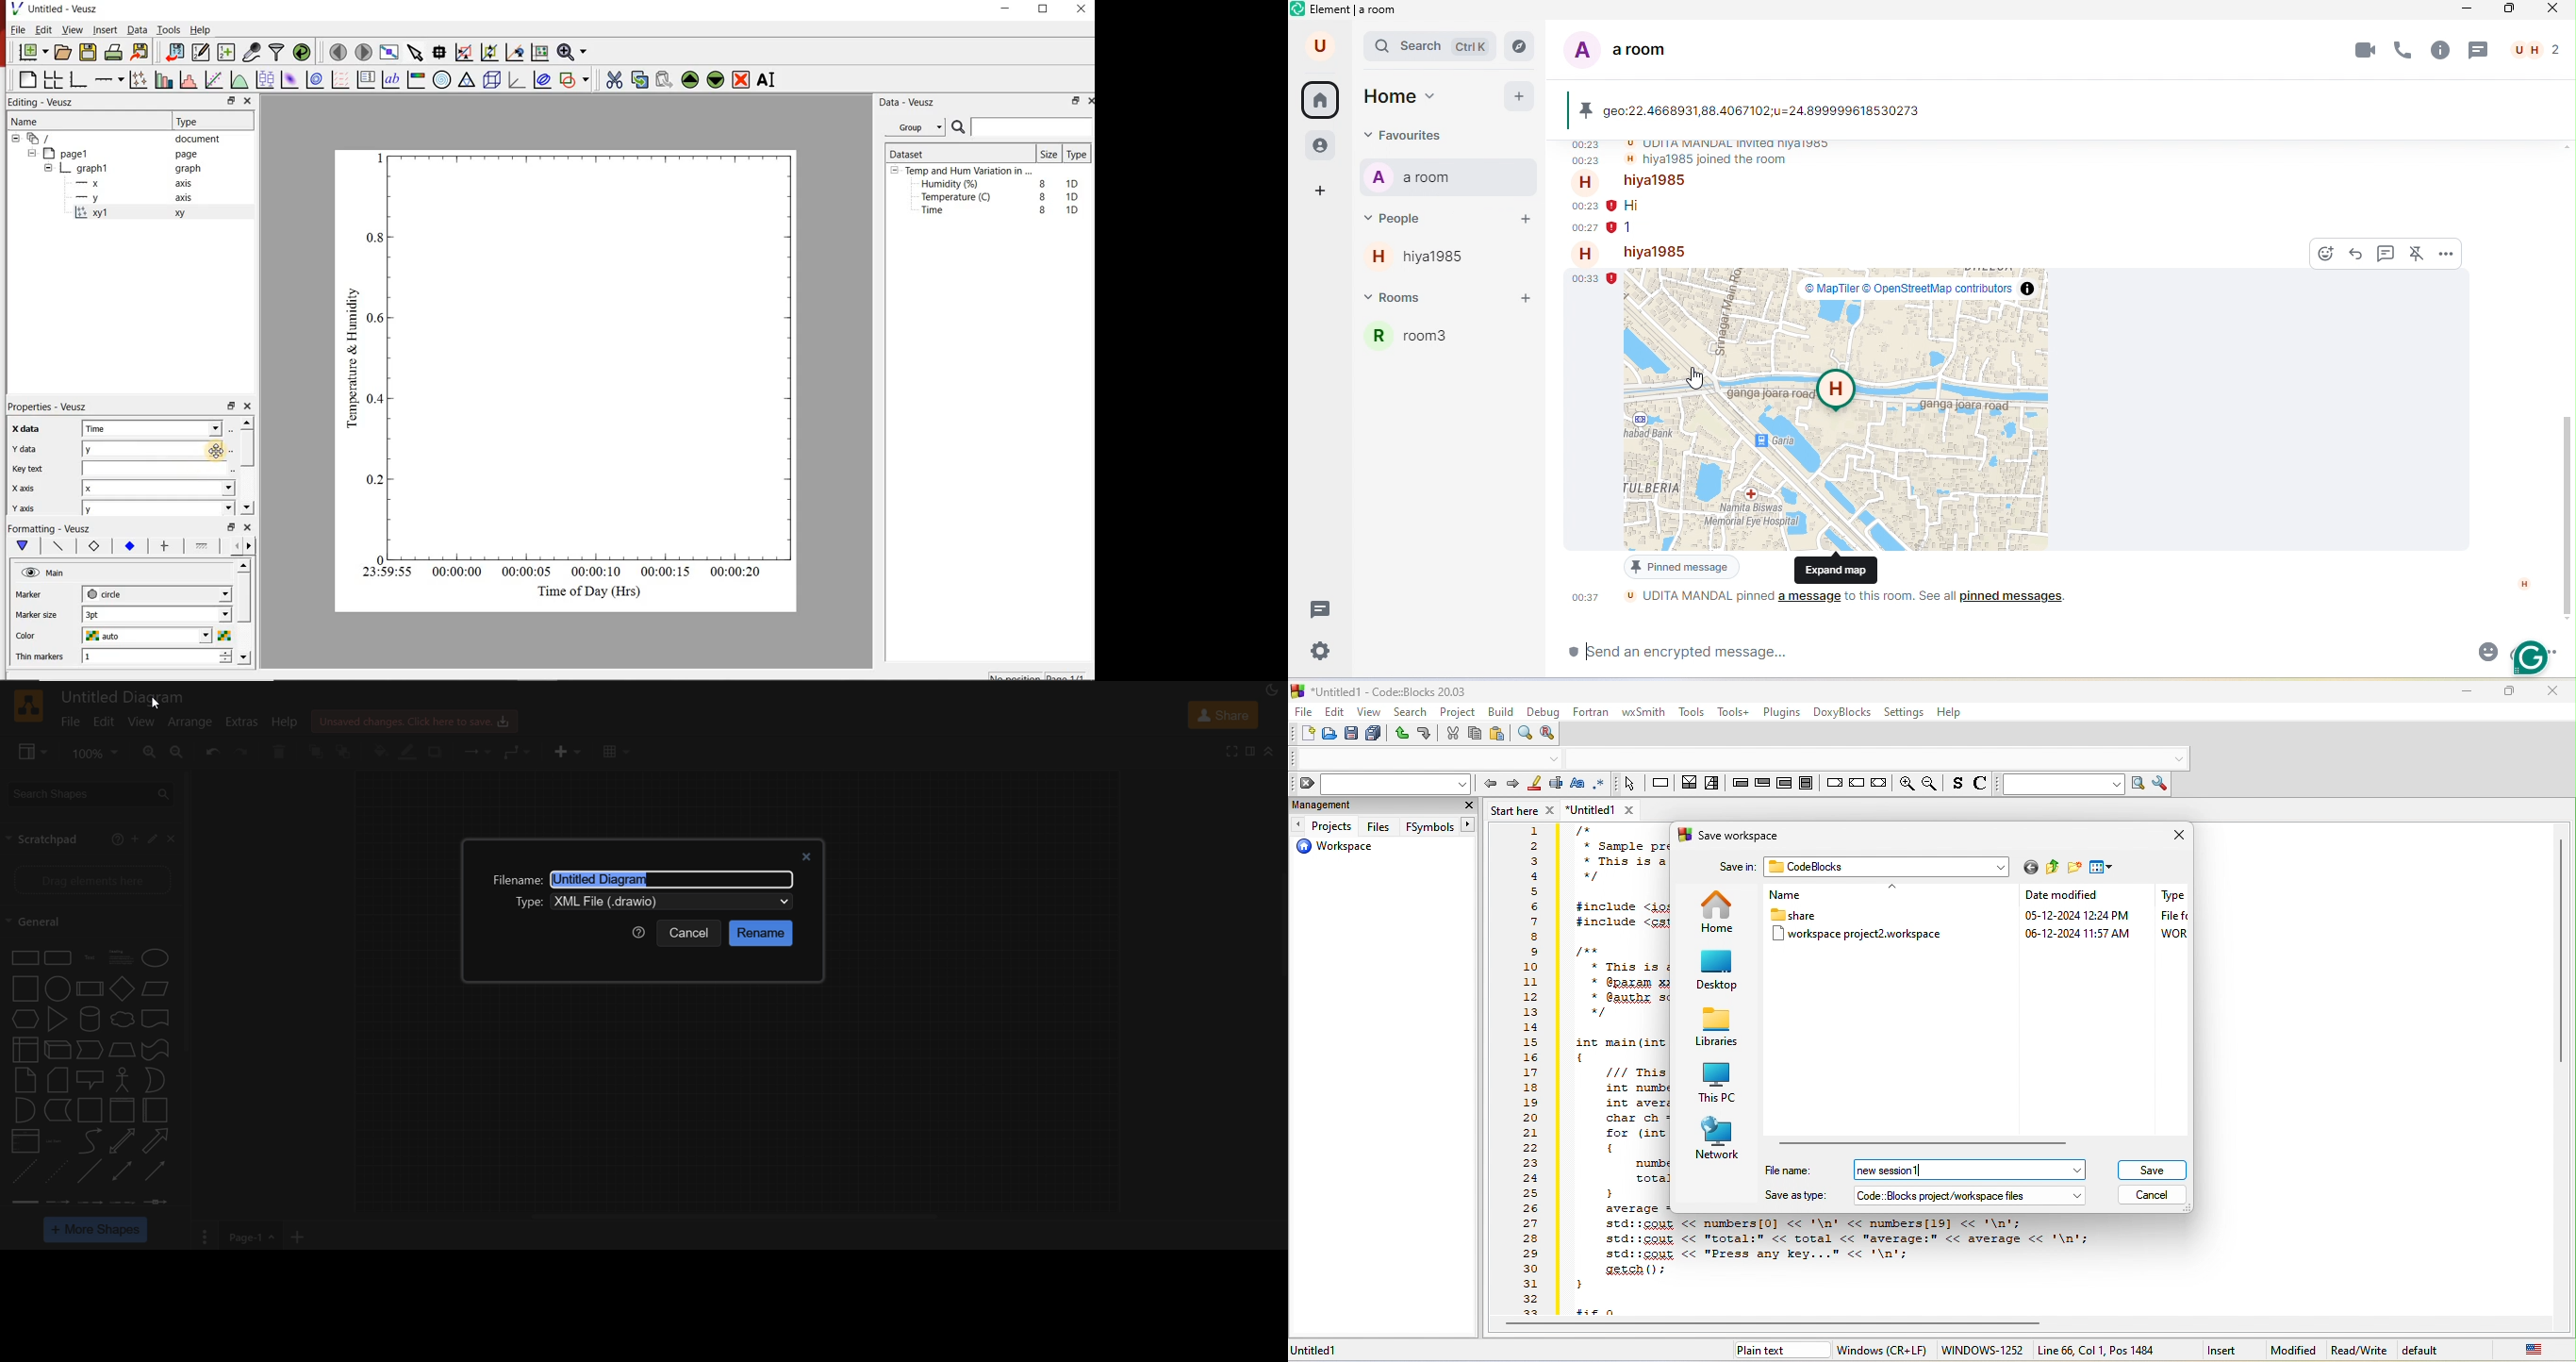  I want to click on add , so click(1520, 98).